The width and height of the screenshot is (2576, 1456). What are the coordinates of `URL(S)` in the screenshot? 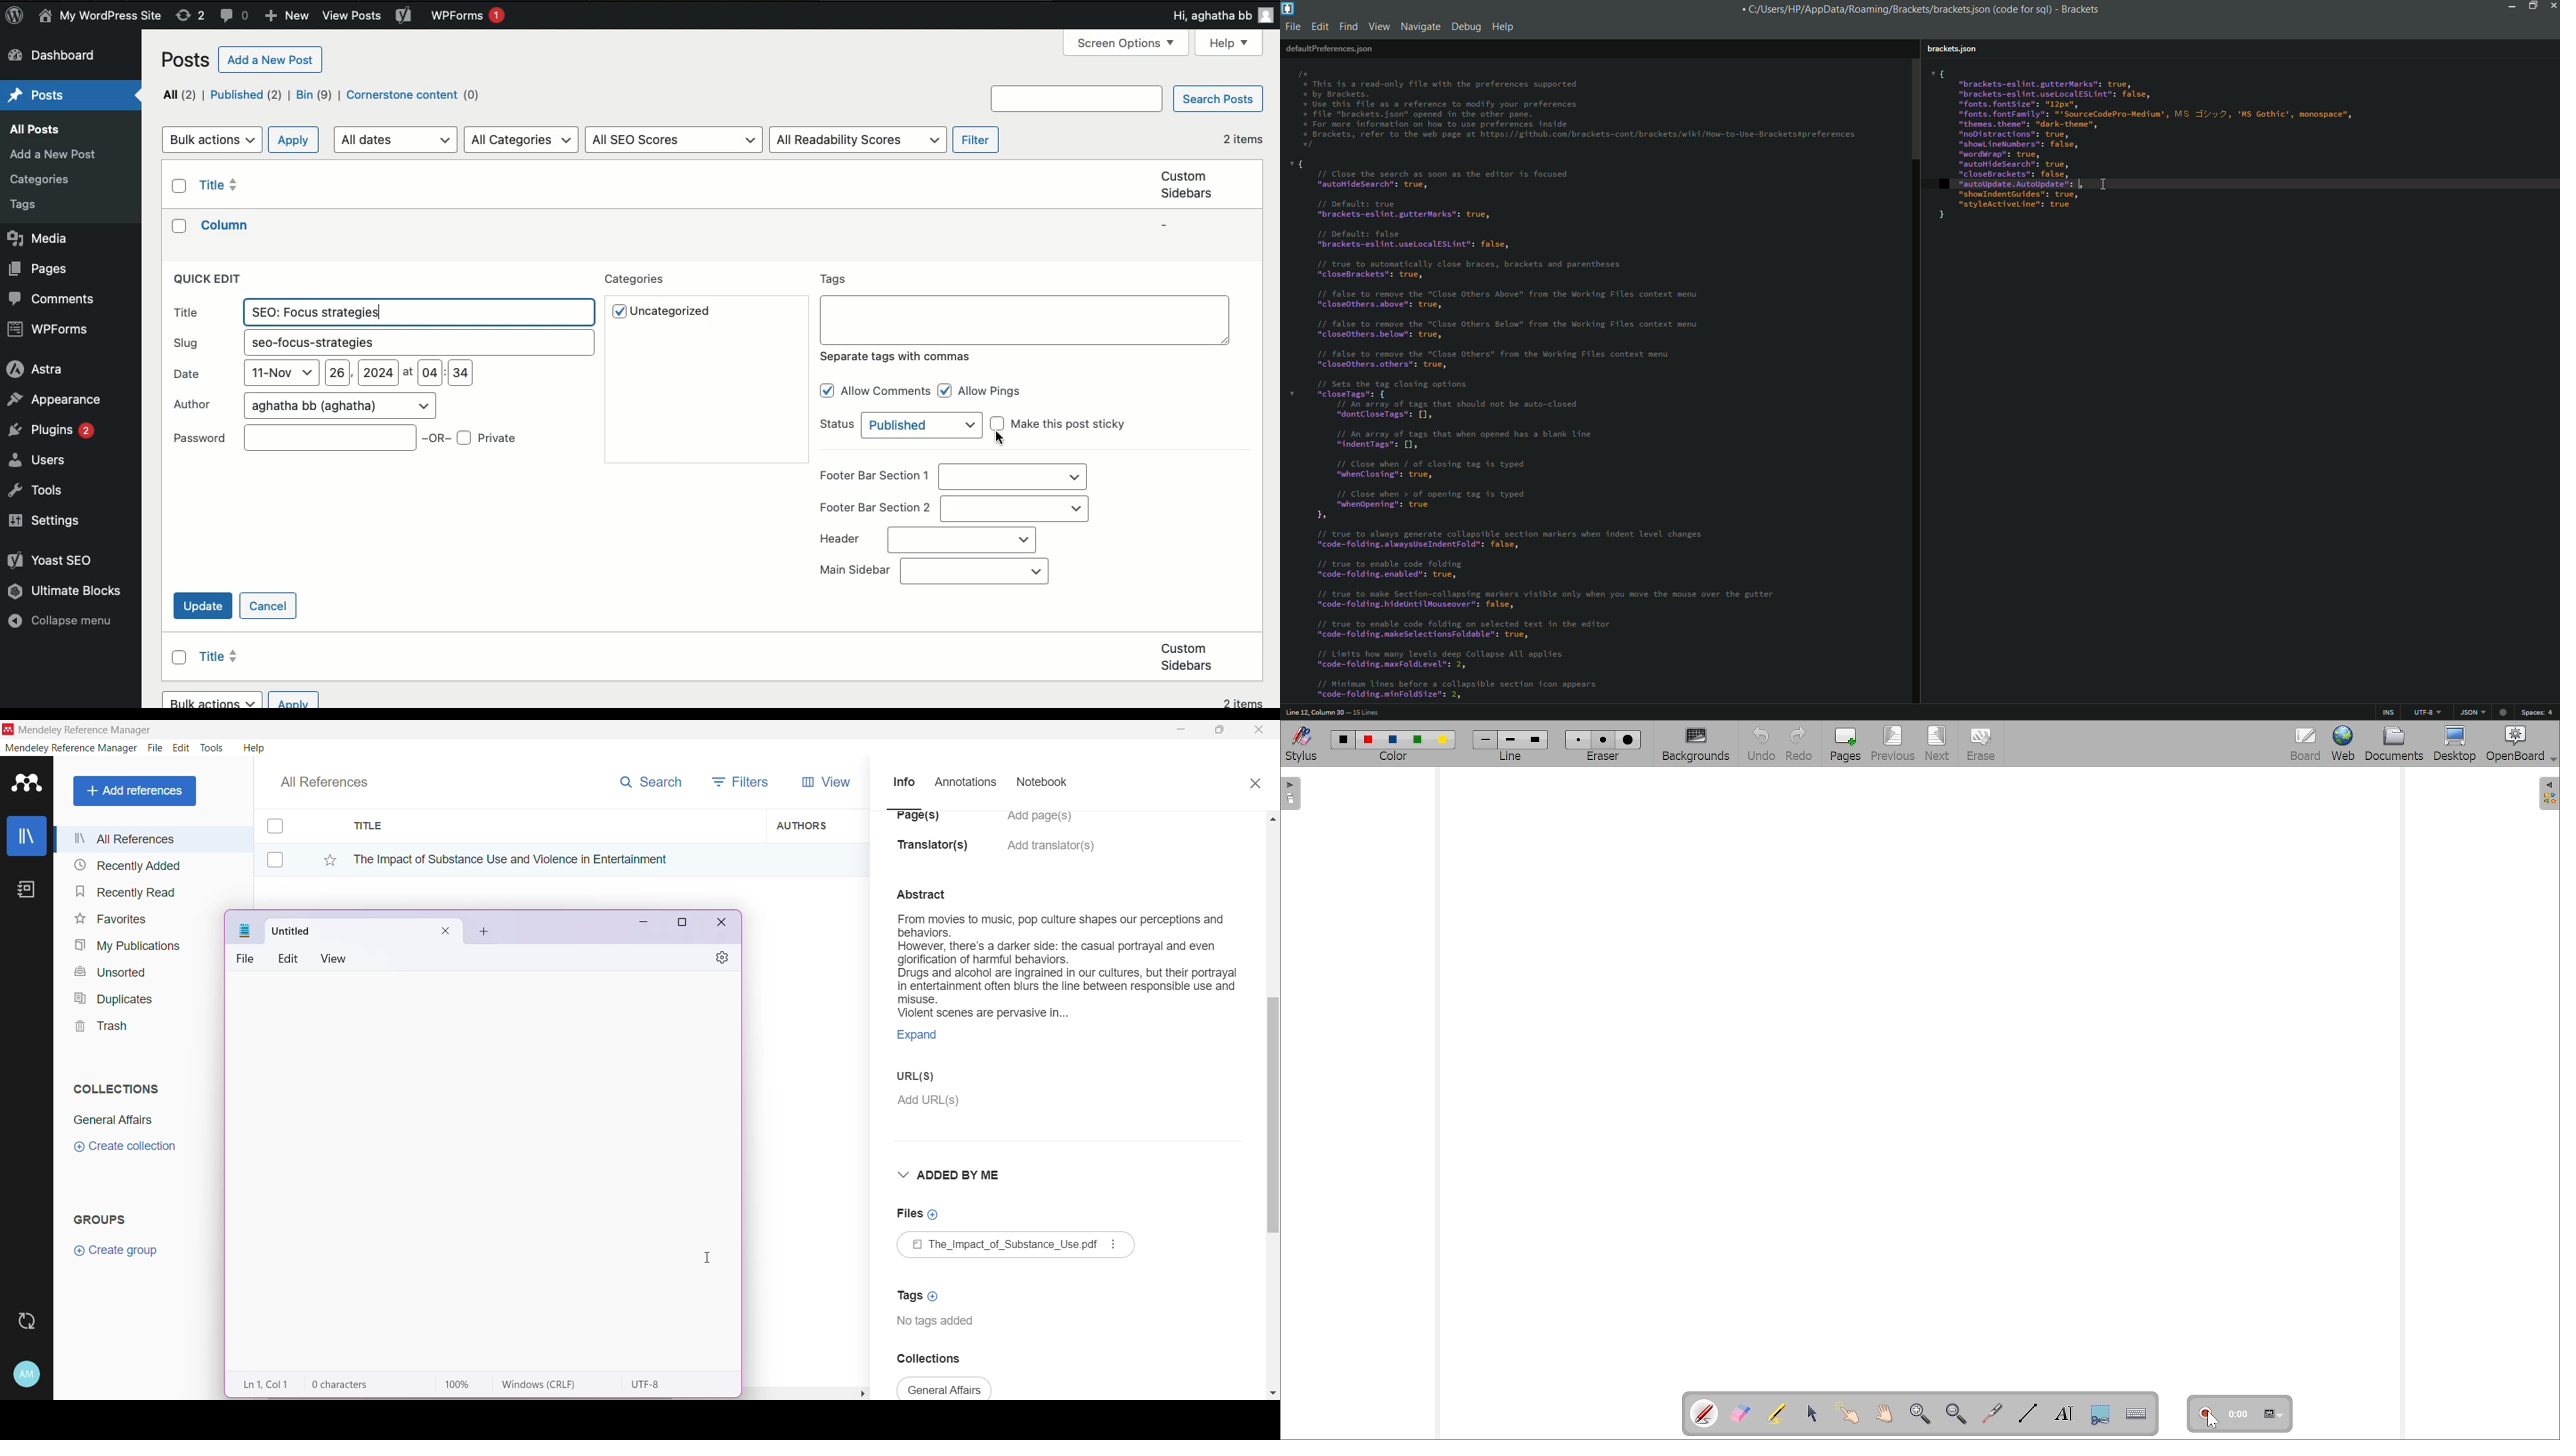 It's located at (925, 1078).